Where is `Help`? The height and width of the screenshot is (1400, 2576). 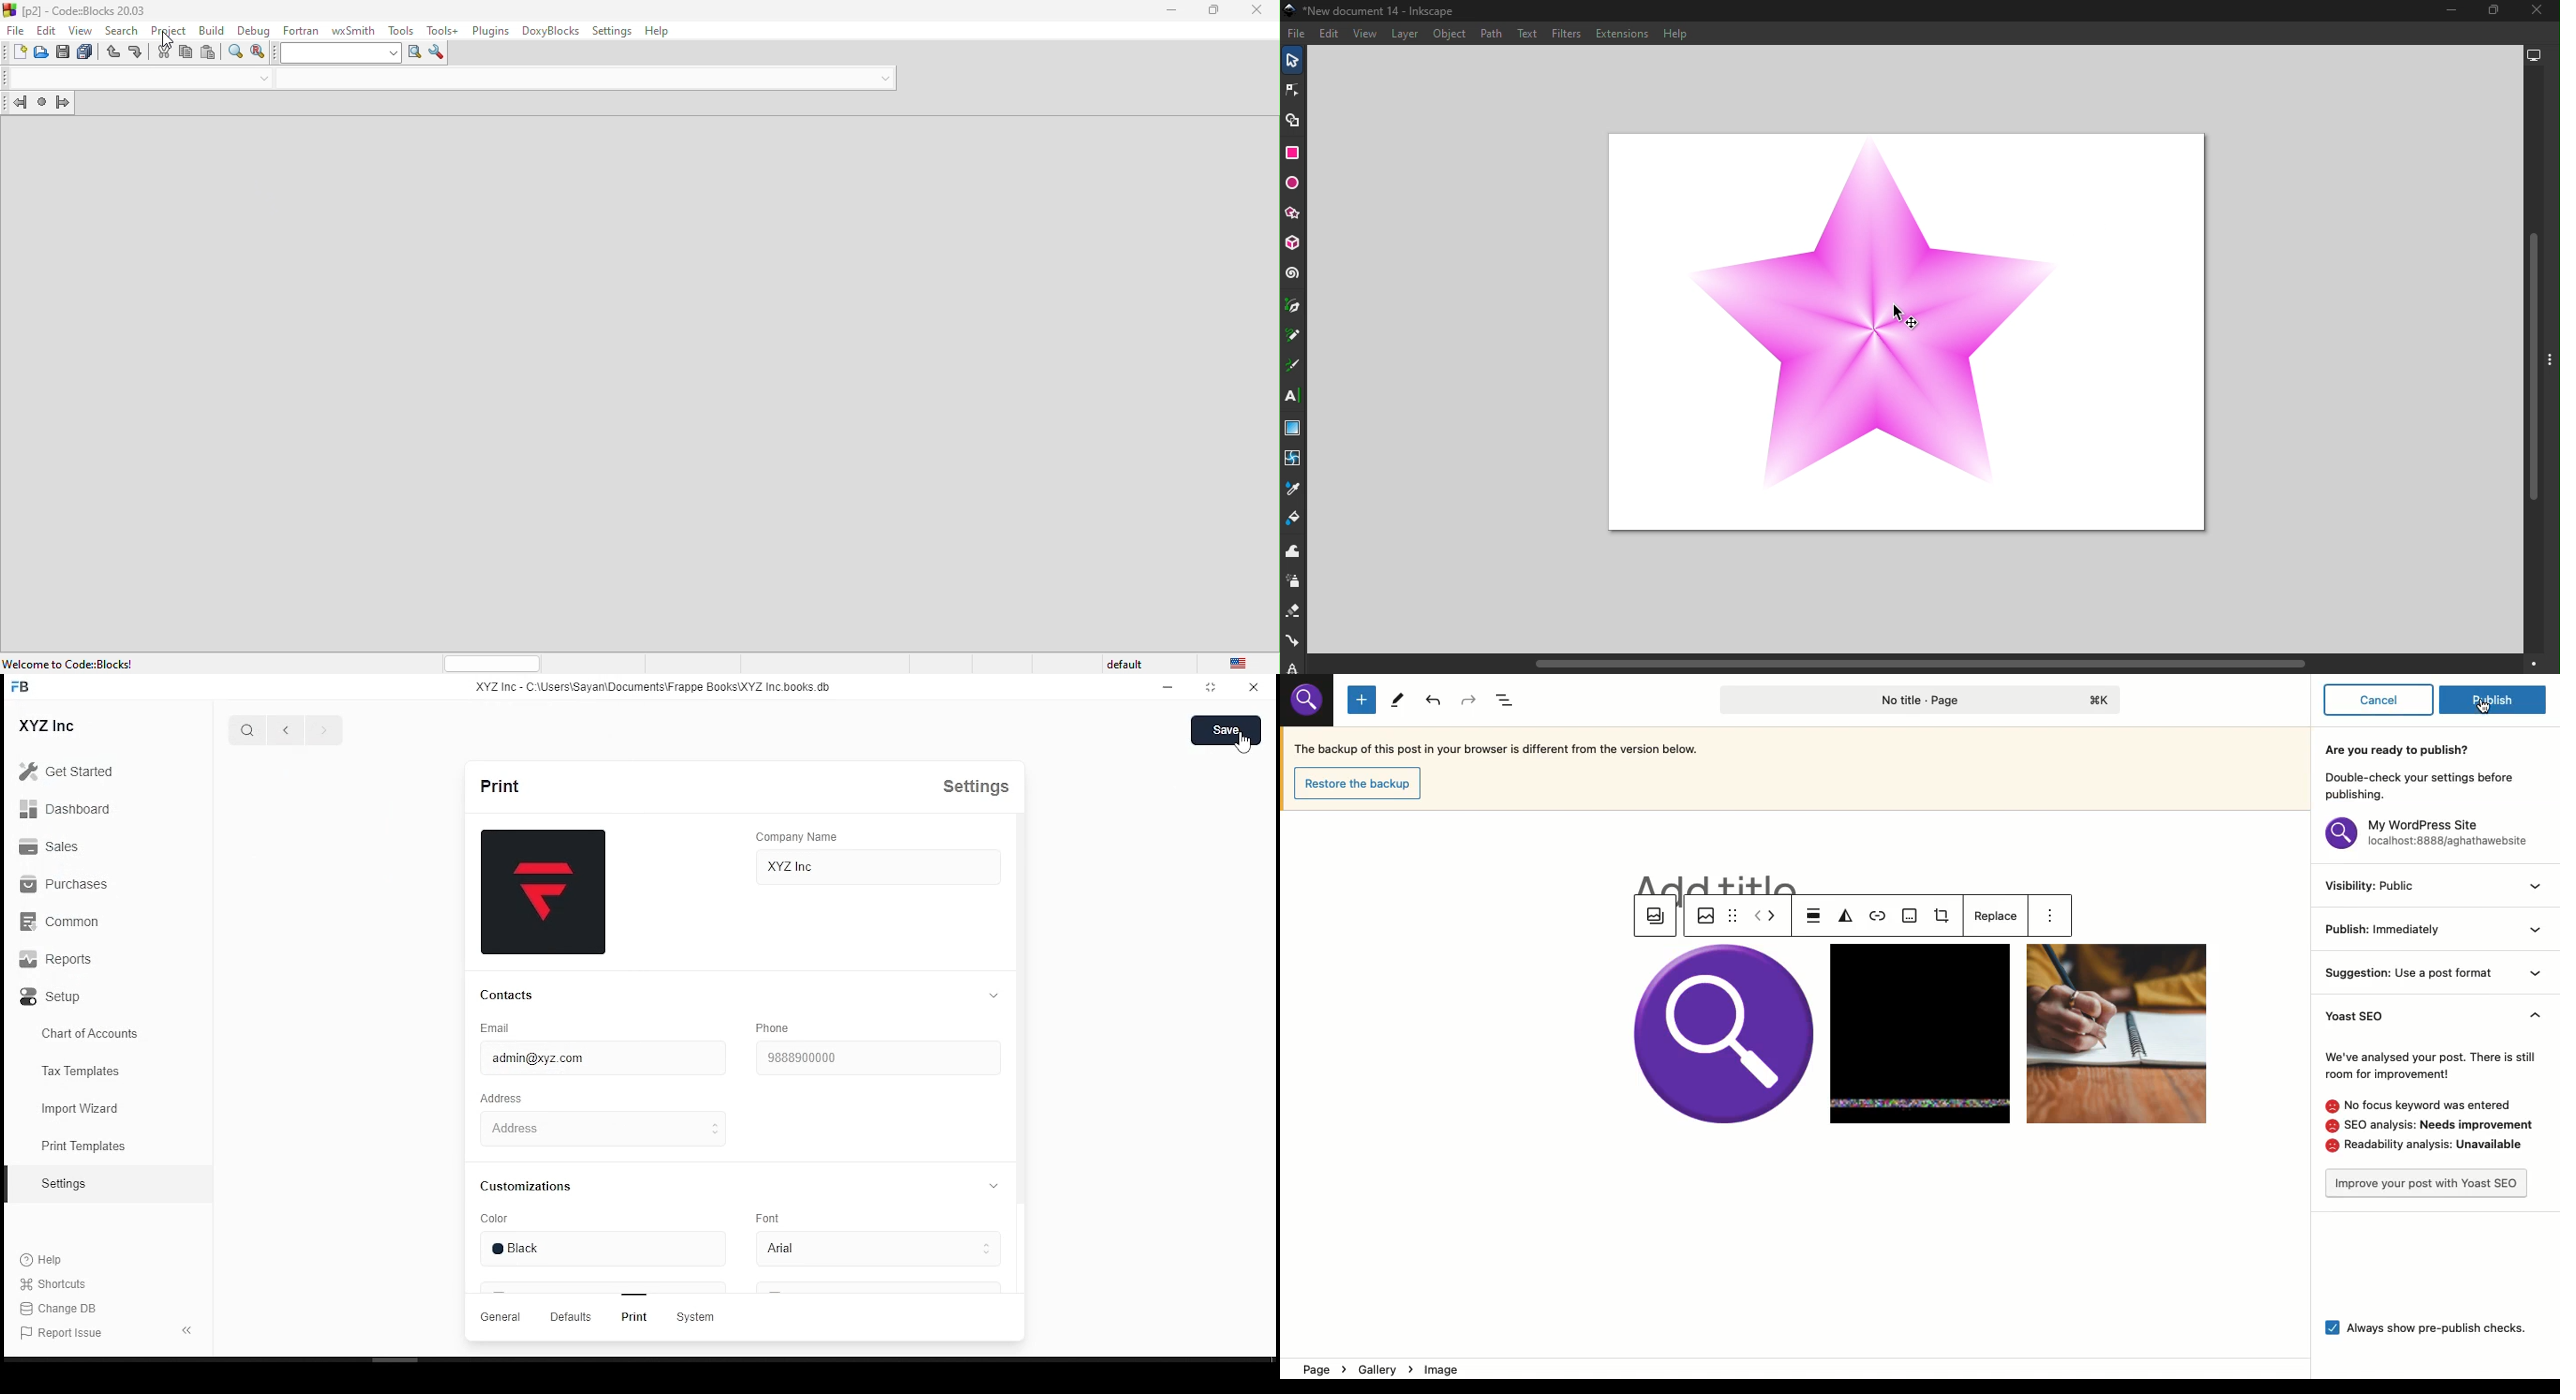 Help is located at coordinates (1674, 35).